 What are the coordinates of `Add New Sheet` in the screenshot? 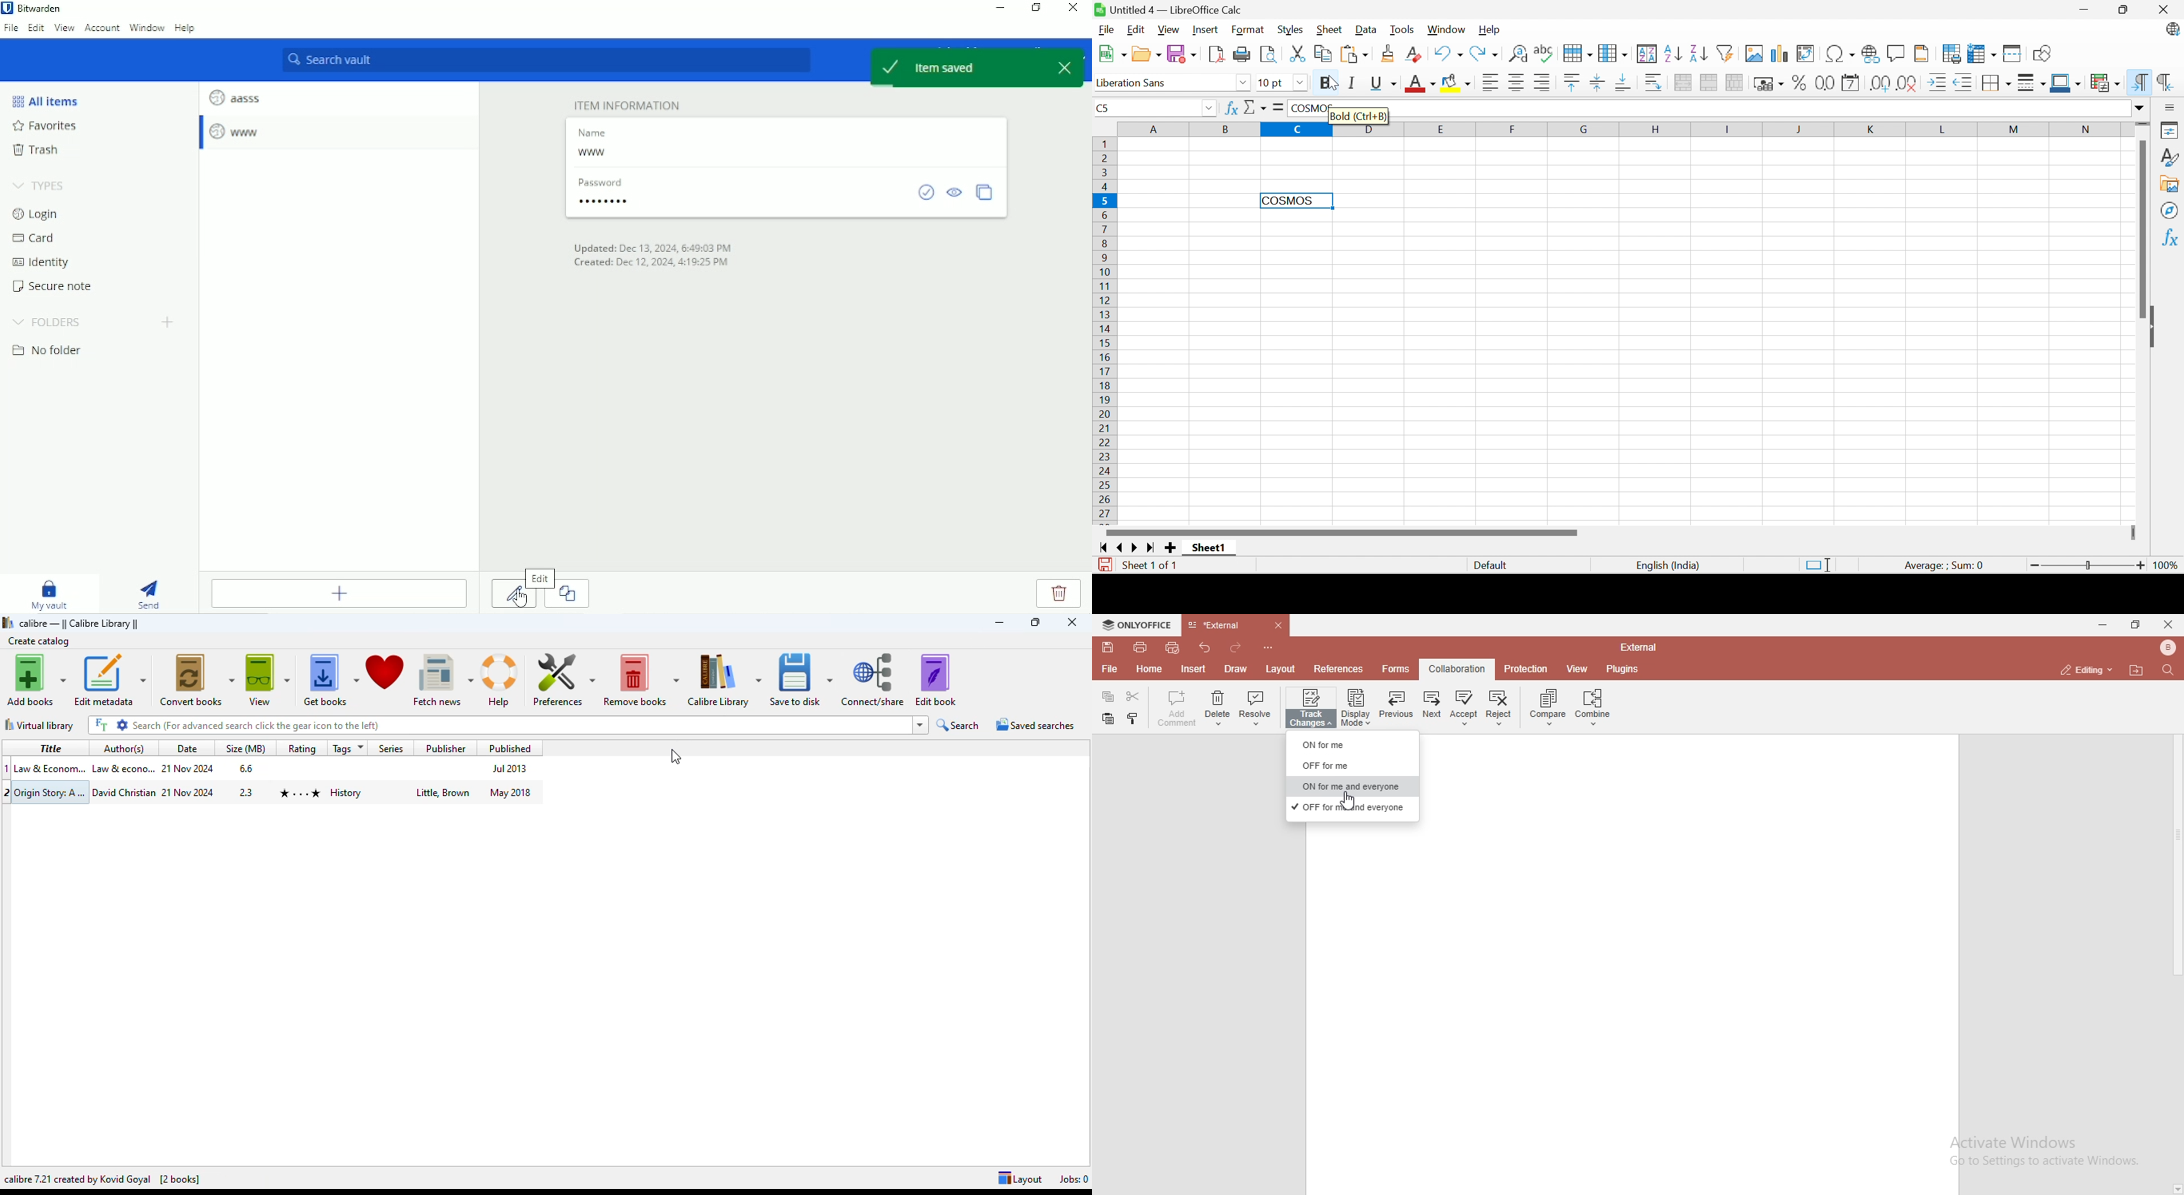 It's located at (1171, 549).